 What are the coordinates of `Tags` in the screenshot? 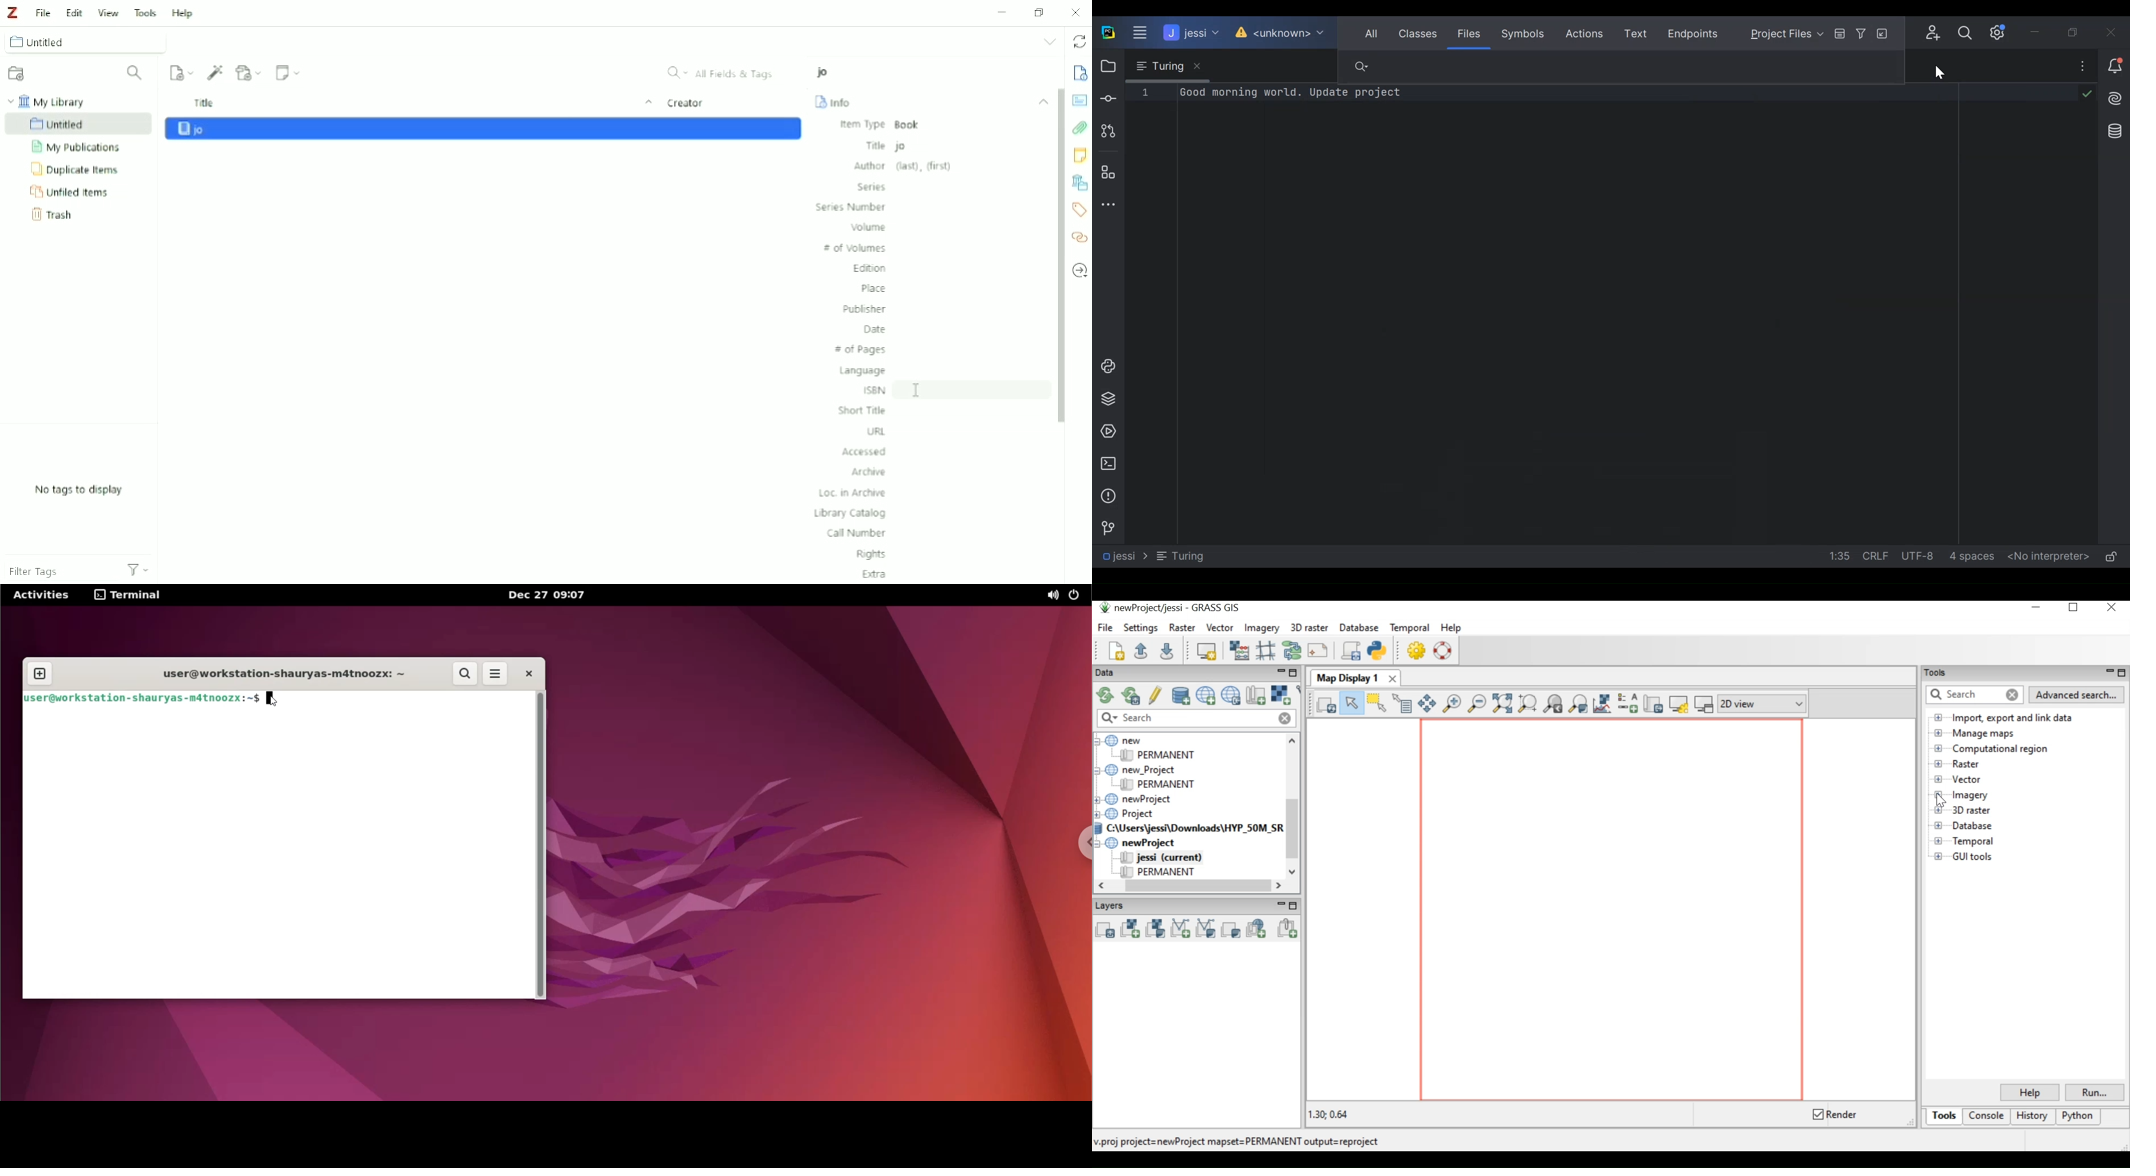 It's located at (1080, 209).